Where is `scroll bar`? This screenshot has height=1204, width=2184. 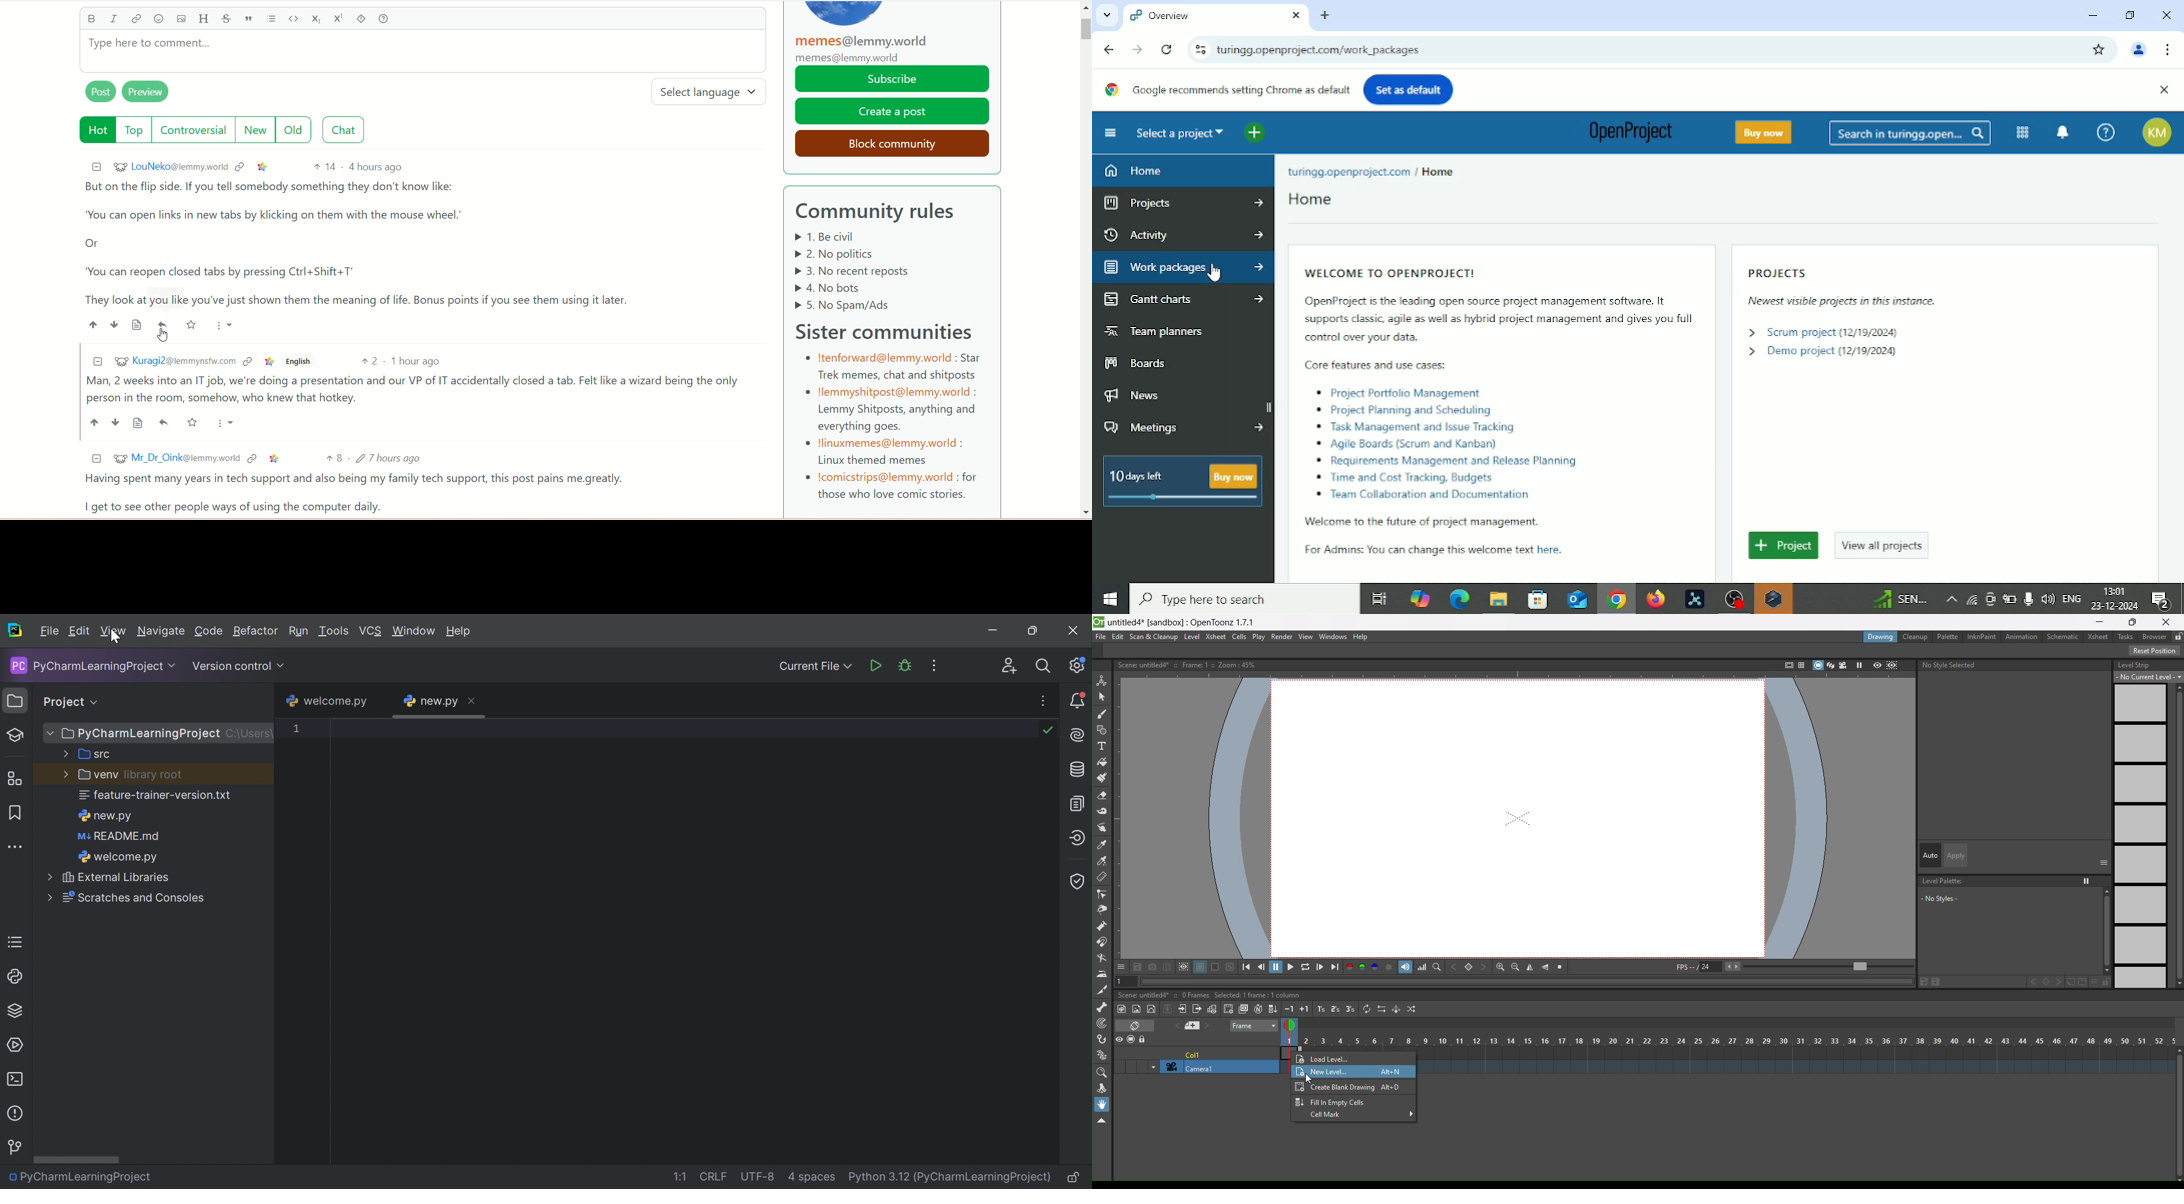
scroll bar is located at coordinates (1085, 74).